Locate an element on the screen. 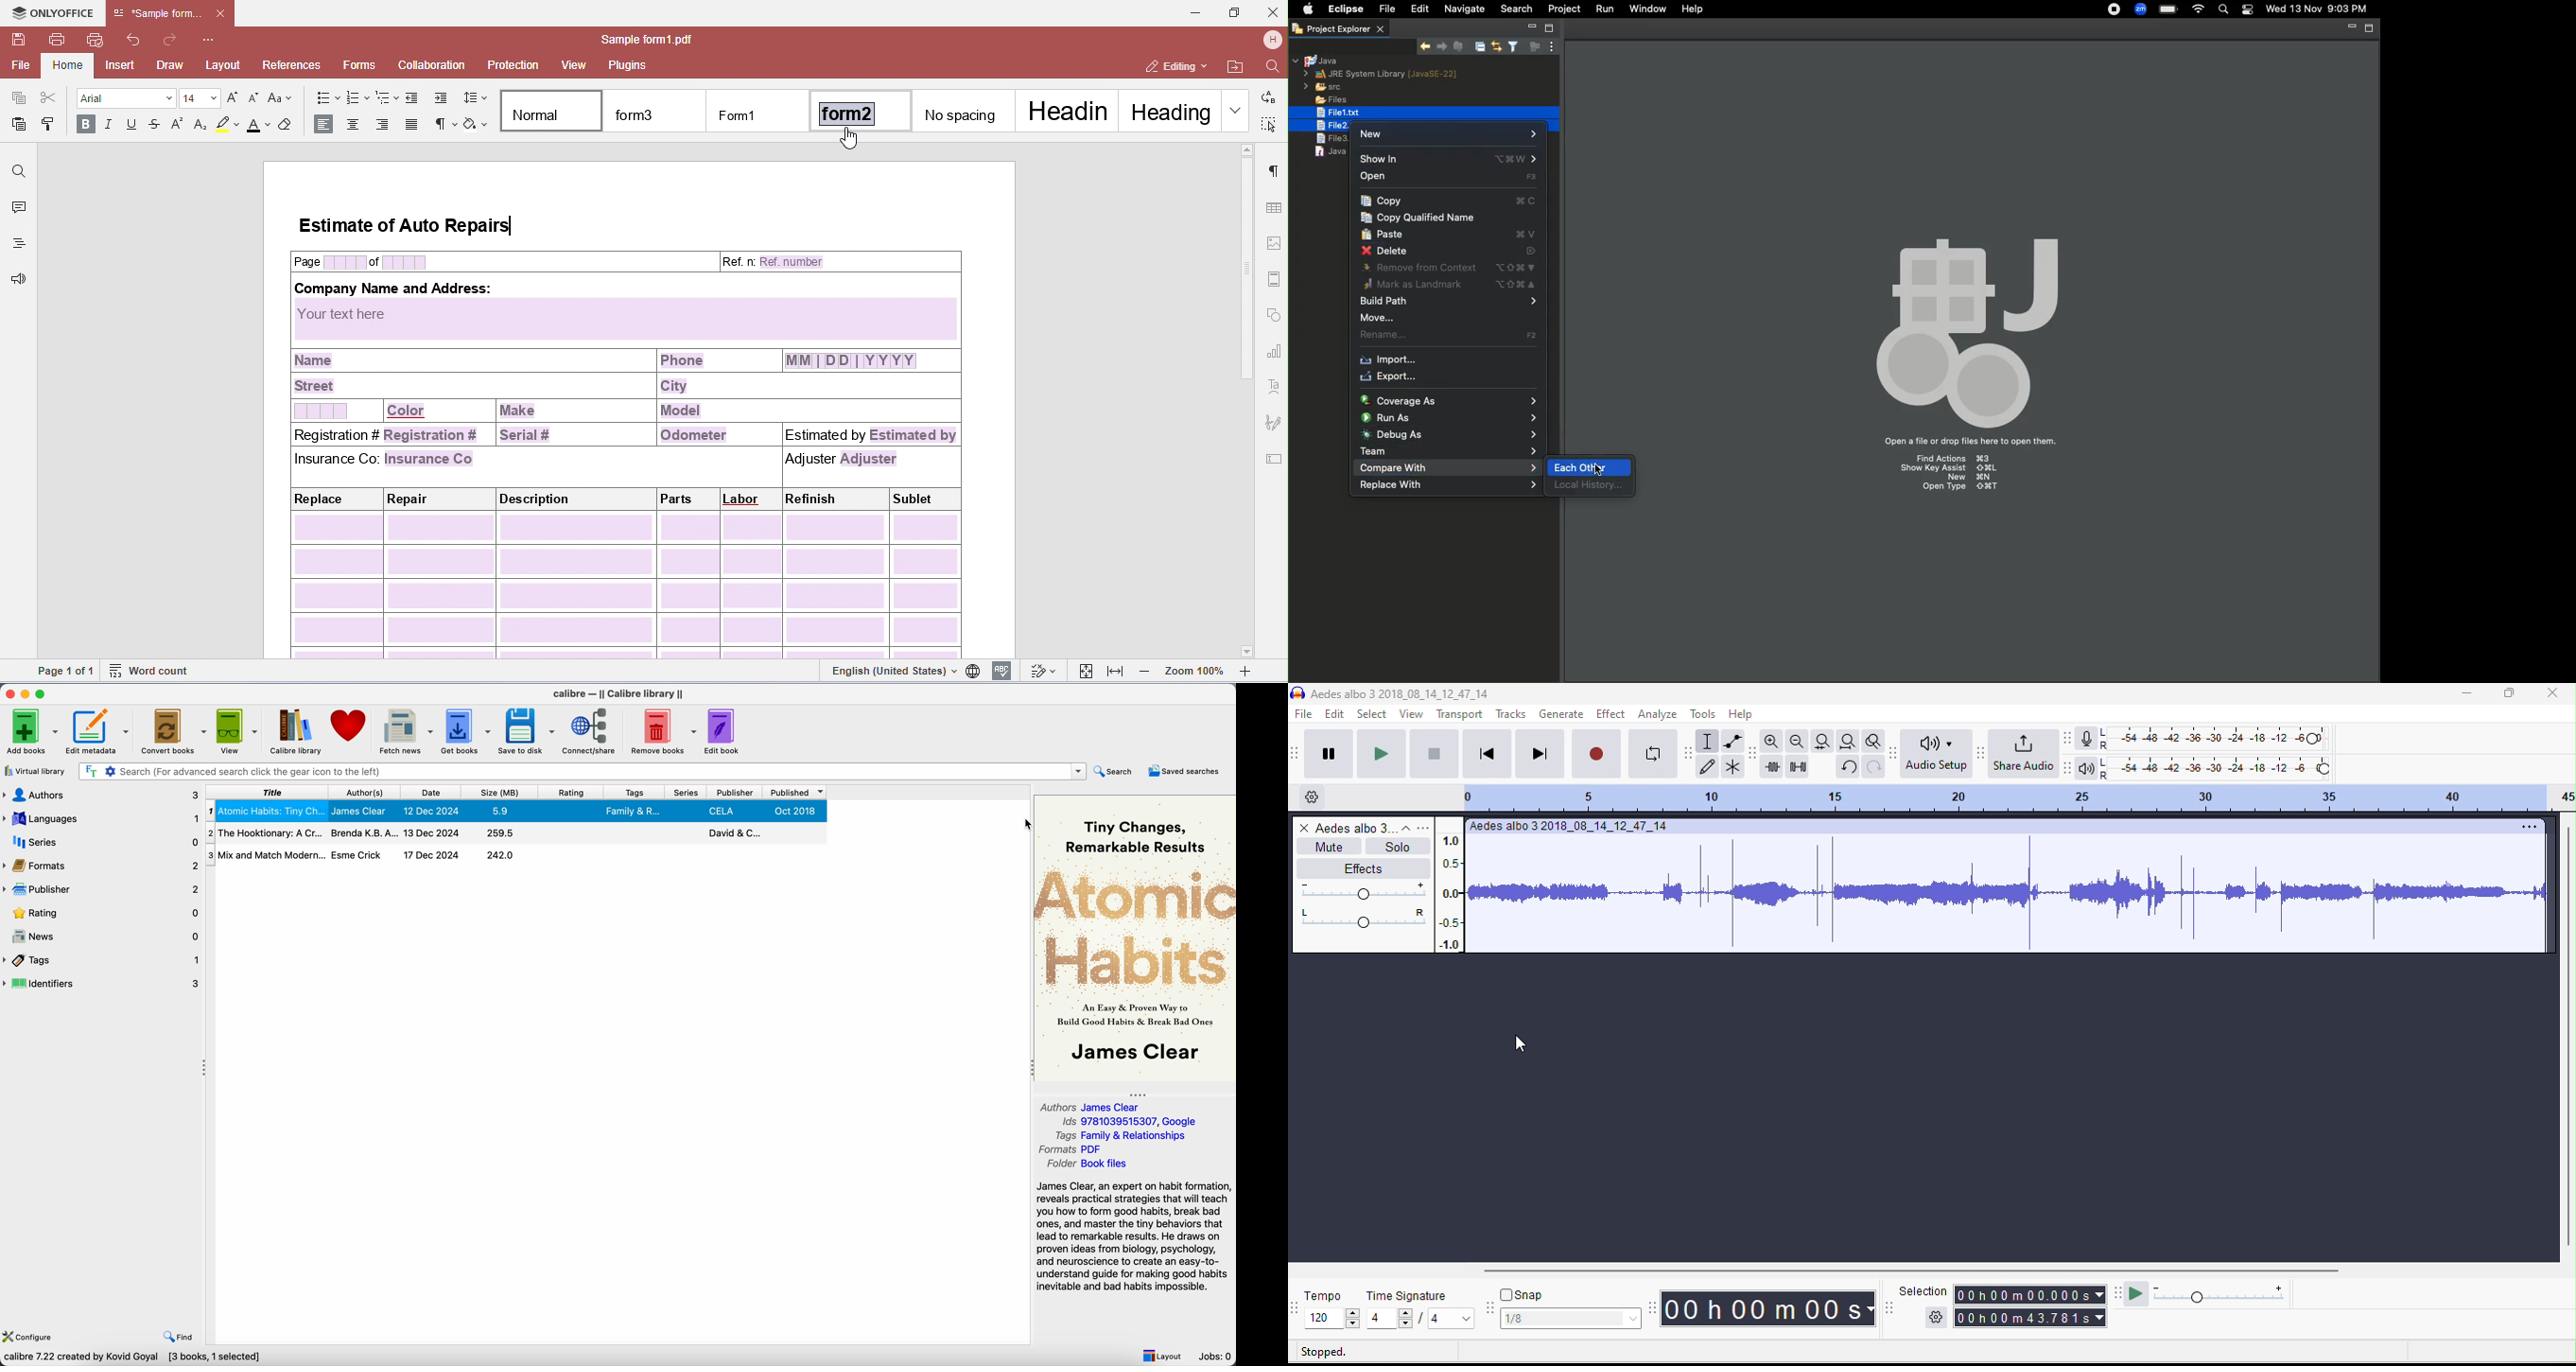  Zoom is located at coordinates (2141, 9).